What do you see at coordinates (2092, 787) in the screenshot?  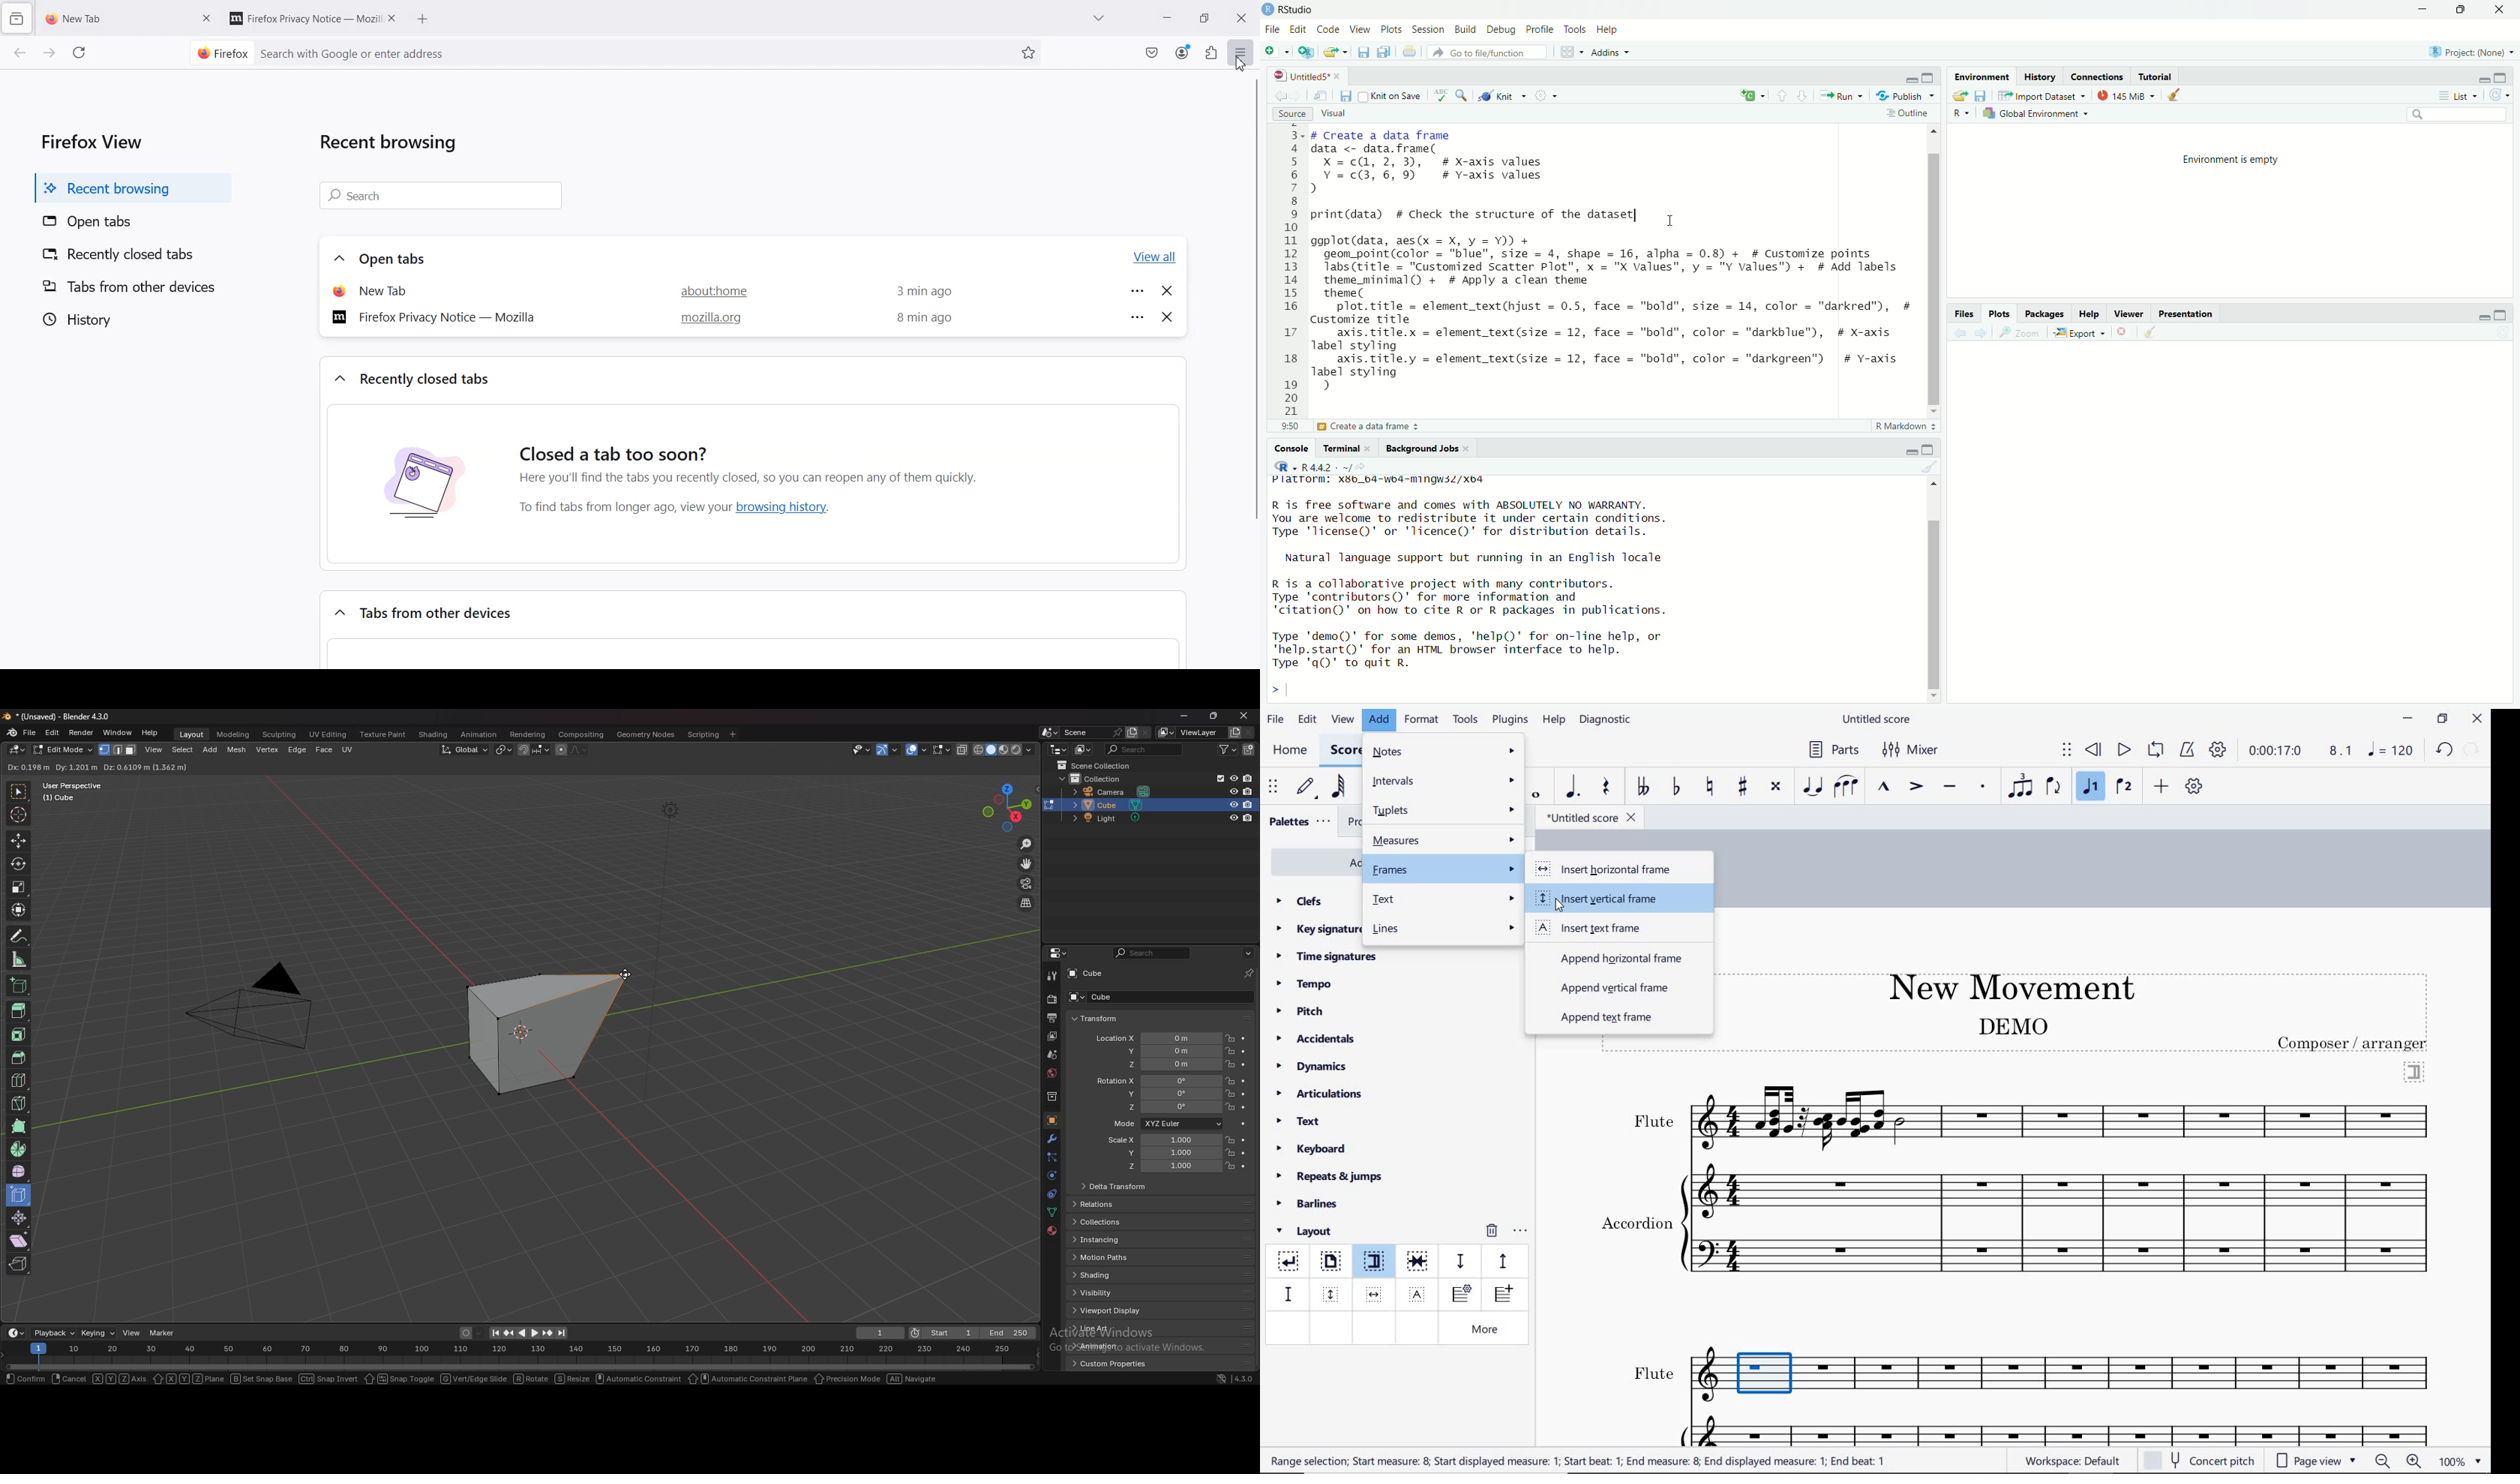 I see `voice1` at bounding box center [2092, 787].